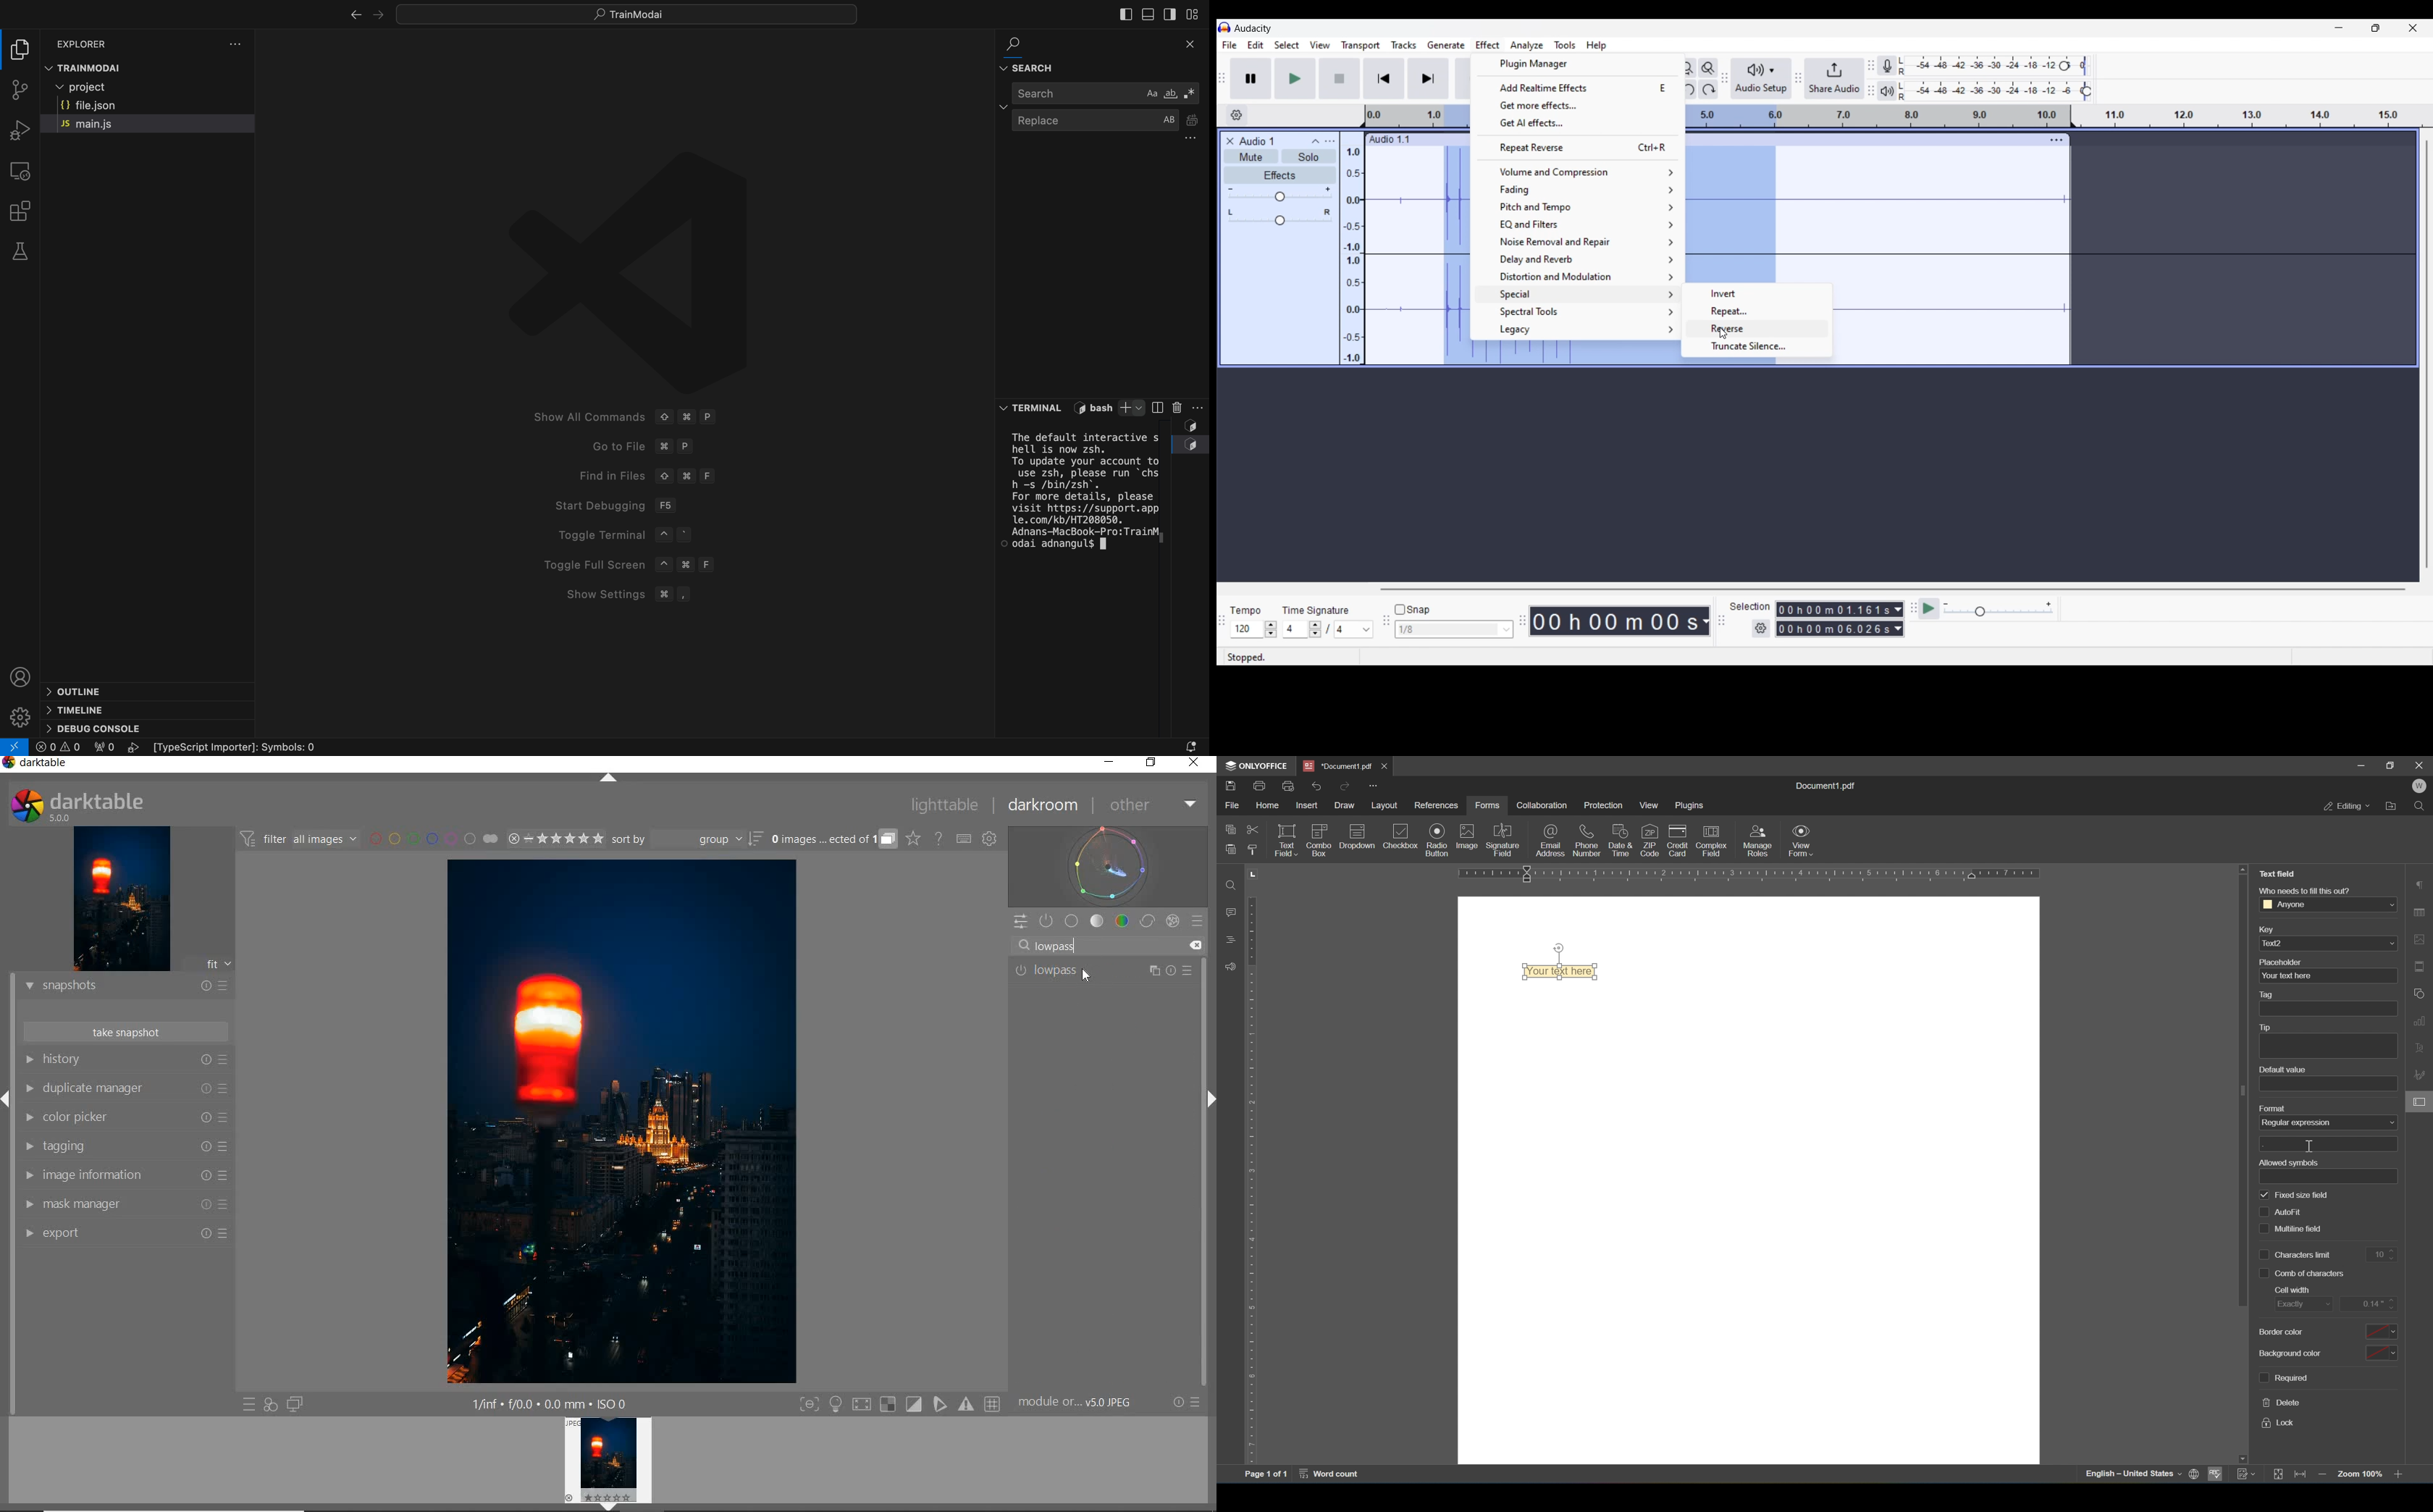 The width and height of the screenshot is (2436, 1512). Describe the element at coordinates (2420, 882) in the screenshot. I see `paragraph settings` at that location.